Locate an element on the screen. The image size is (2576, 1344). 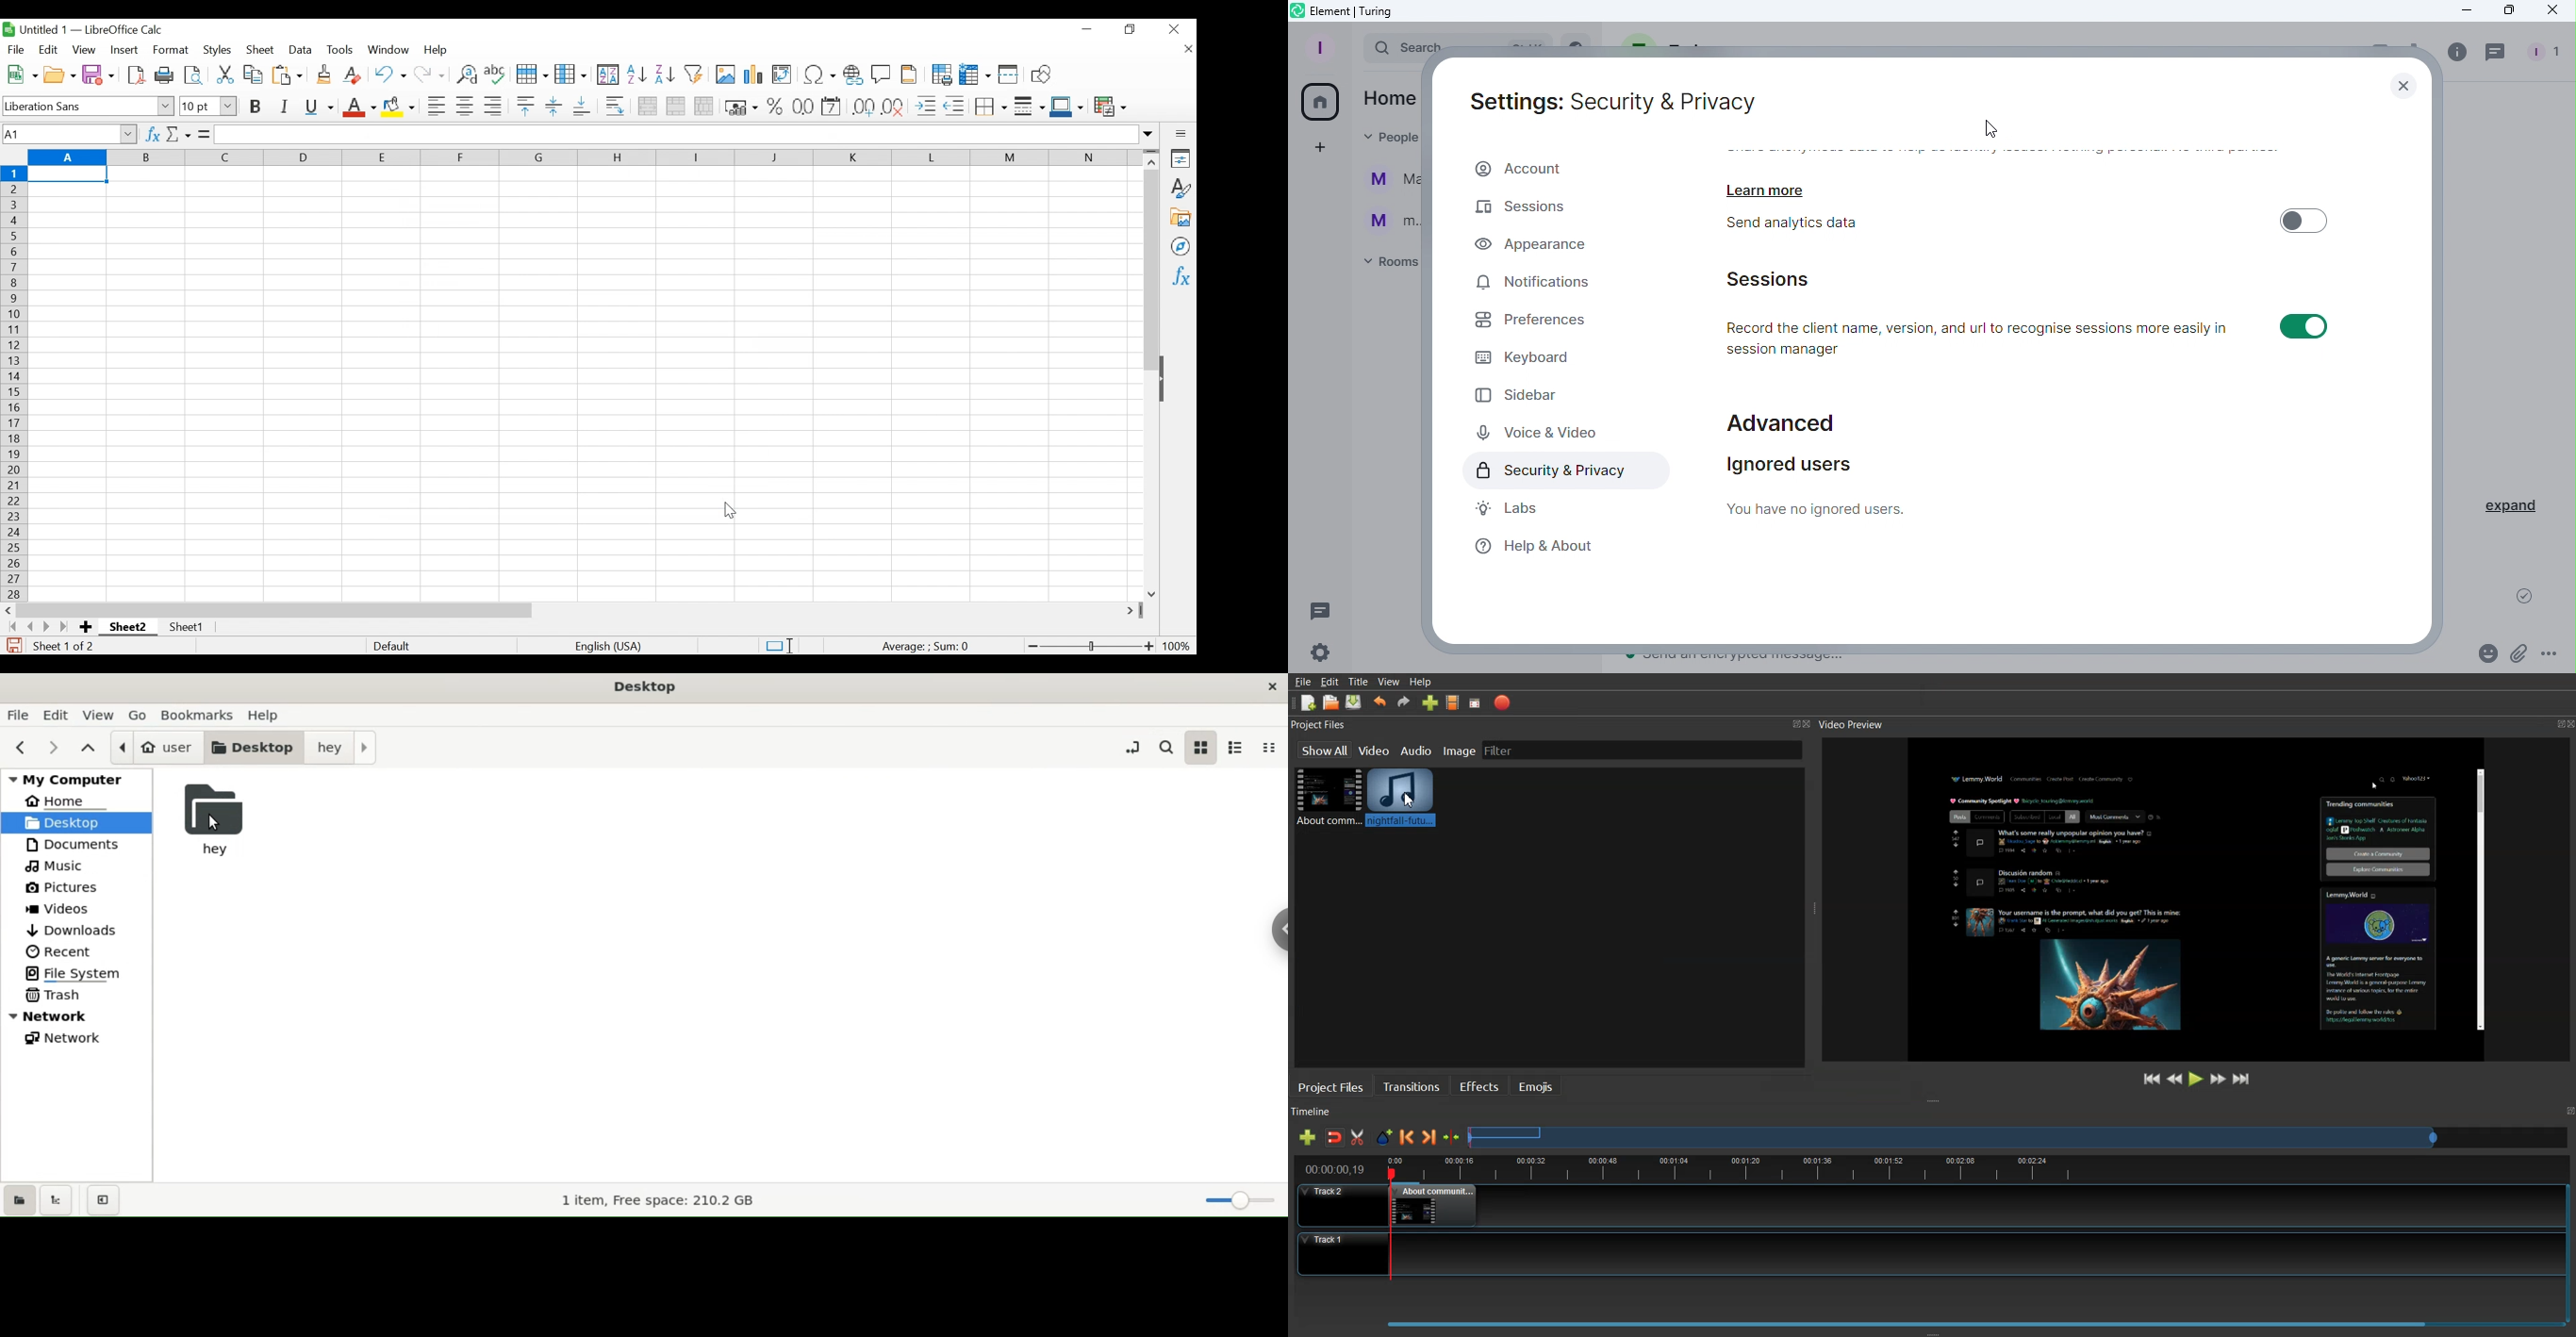
Sessions is located at coordinates (1524, 209).